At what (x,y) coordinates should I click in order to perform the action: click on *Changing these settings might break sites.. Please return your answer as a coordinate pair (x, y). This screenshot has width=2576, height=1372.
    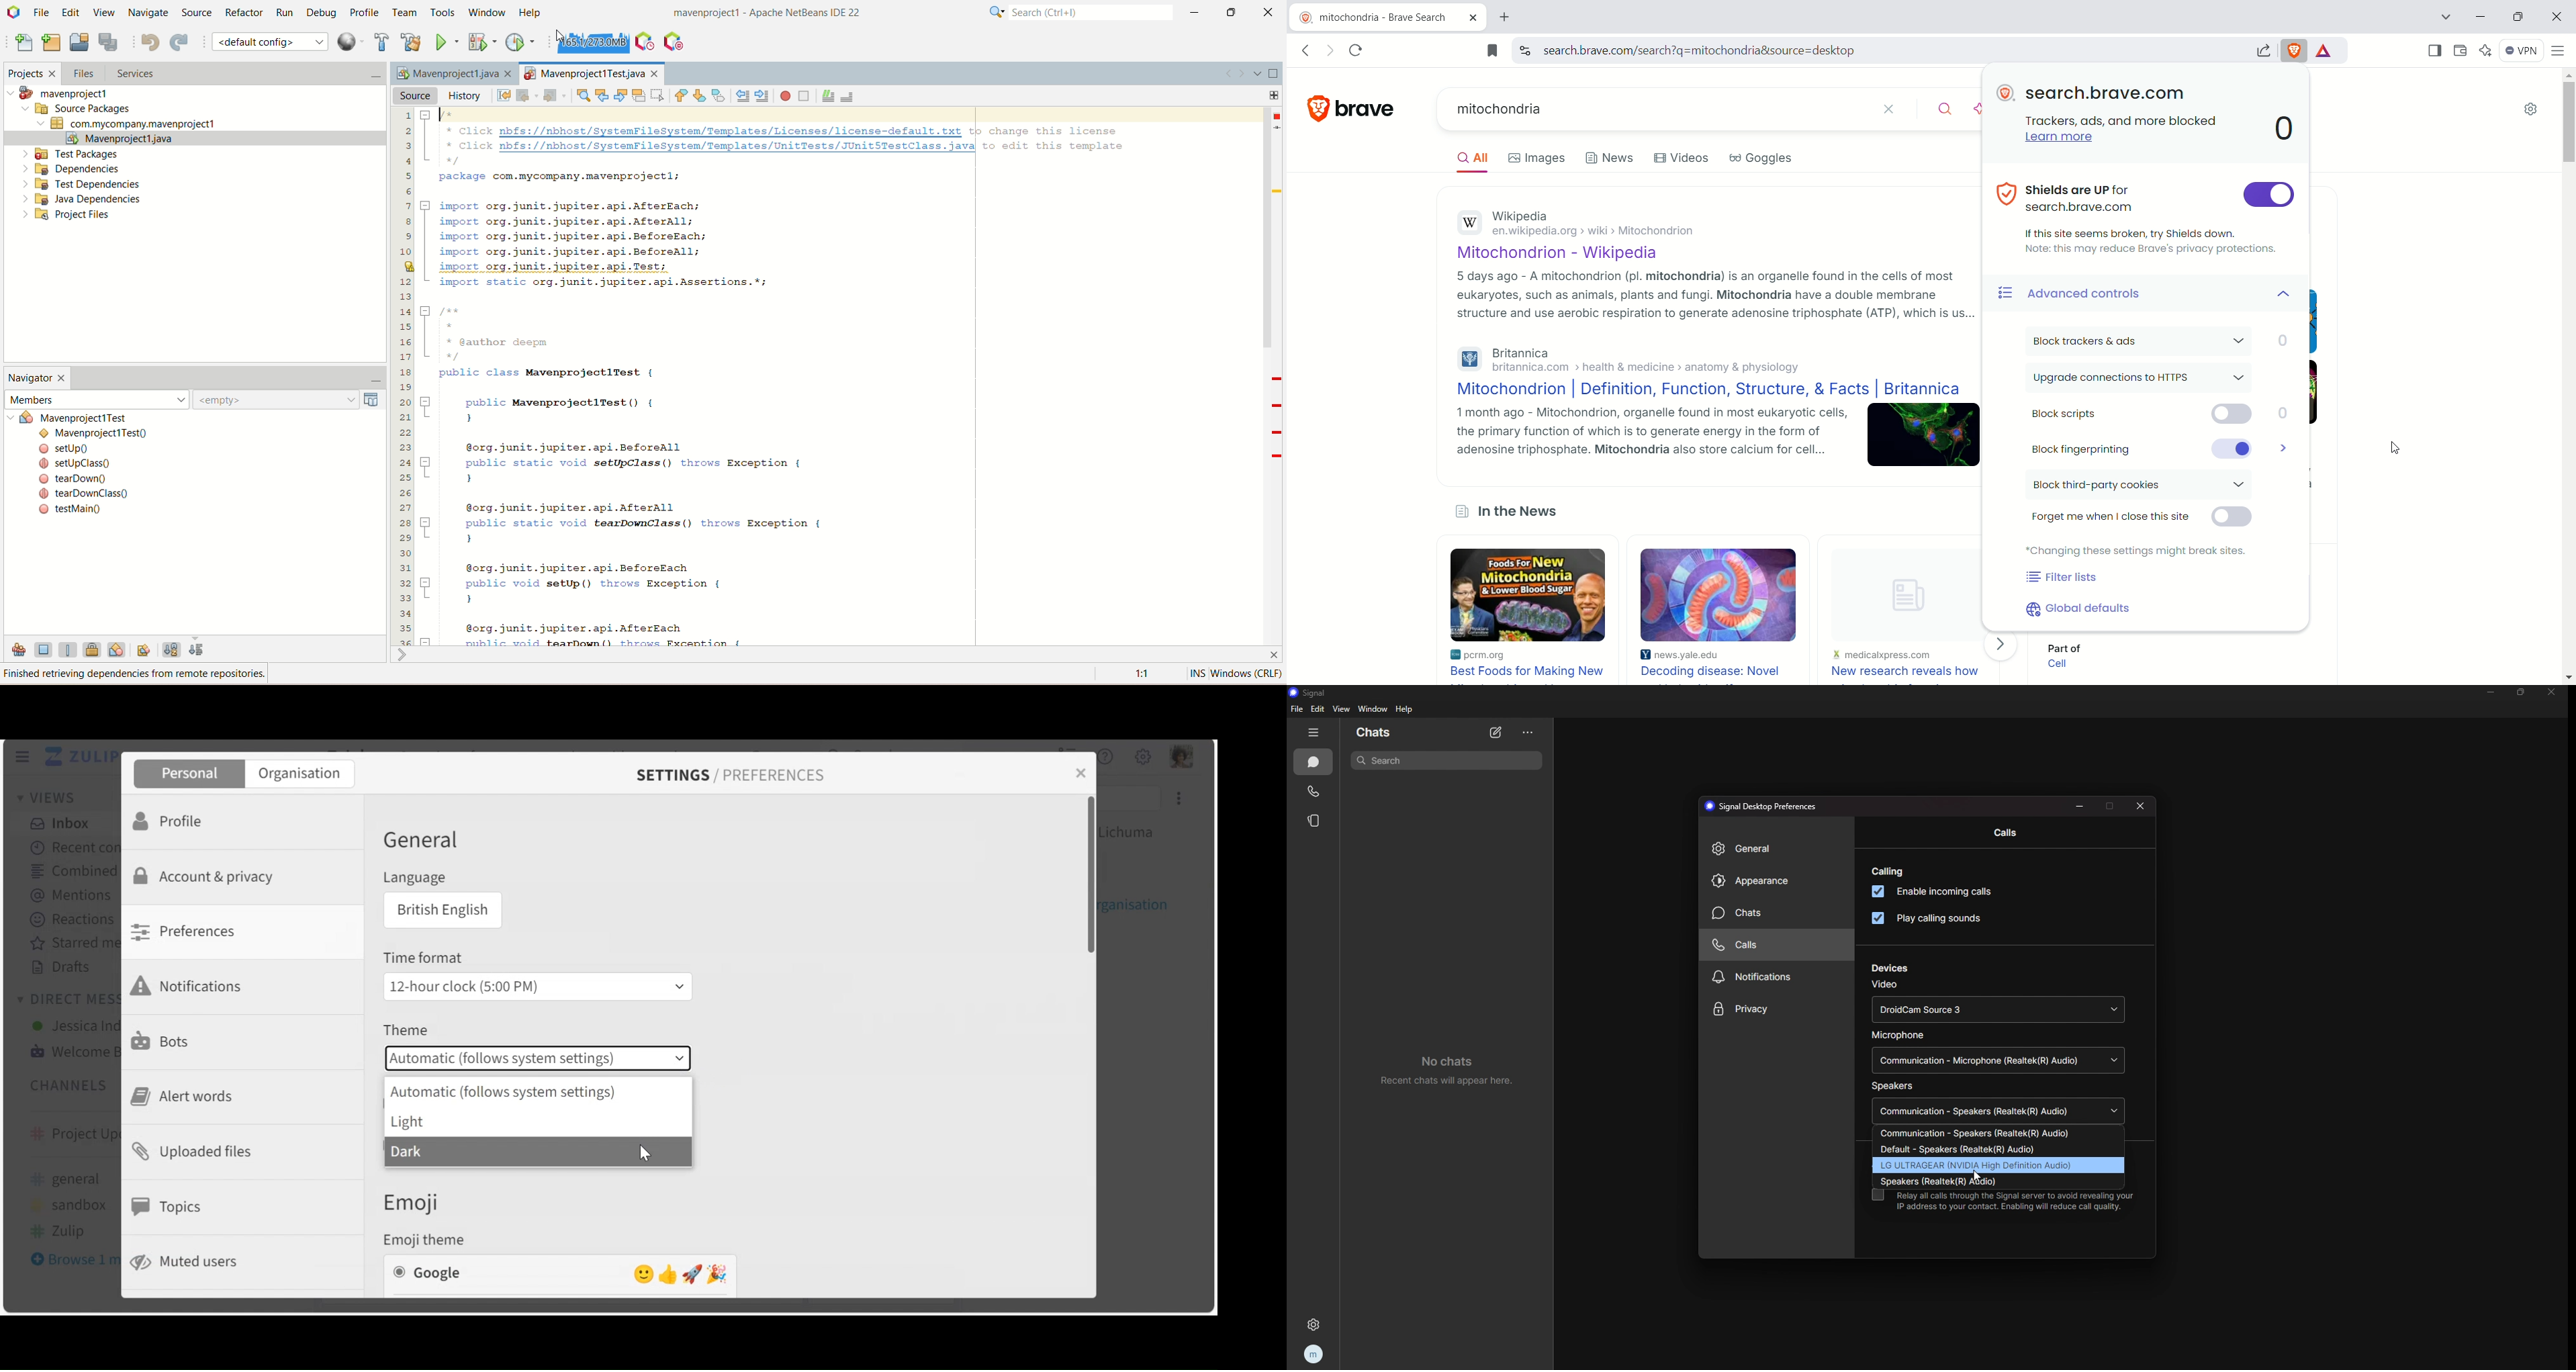
    Looking at the image, I should click on (2137, 550).